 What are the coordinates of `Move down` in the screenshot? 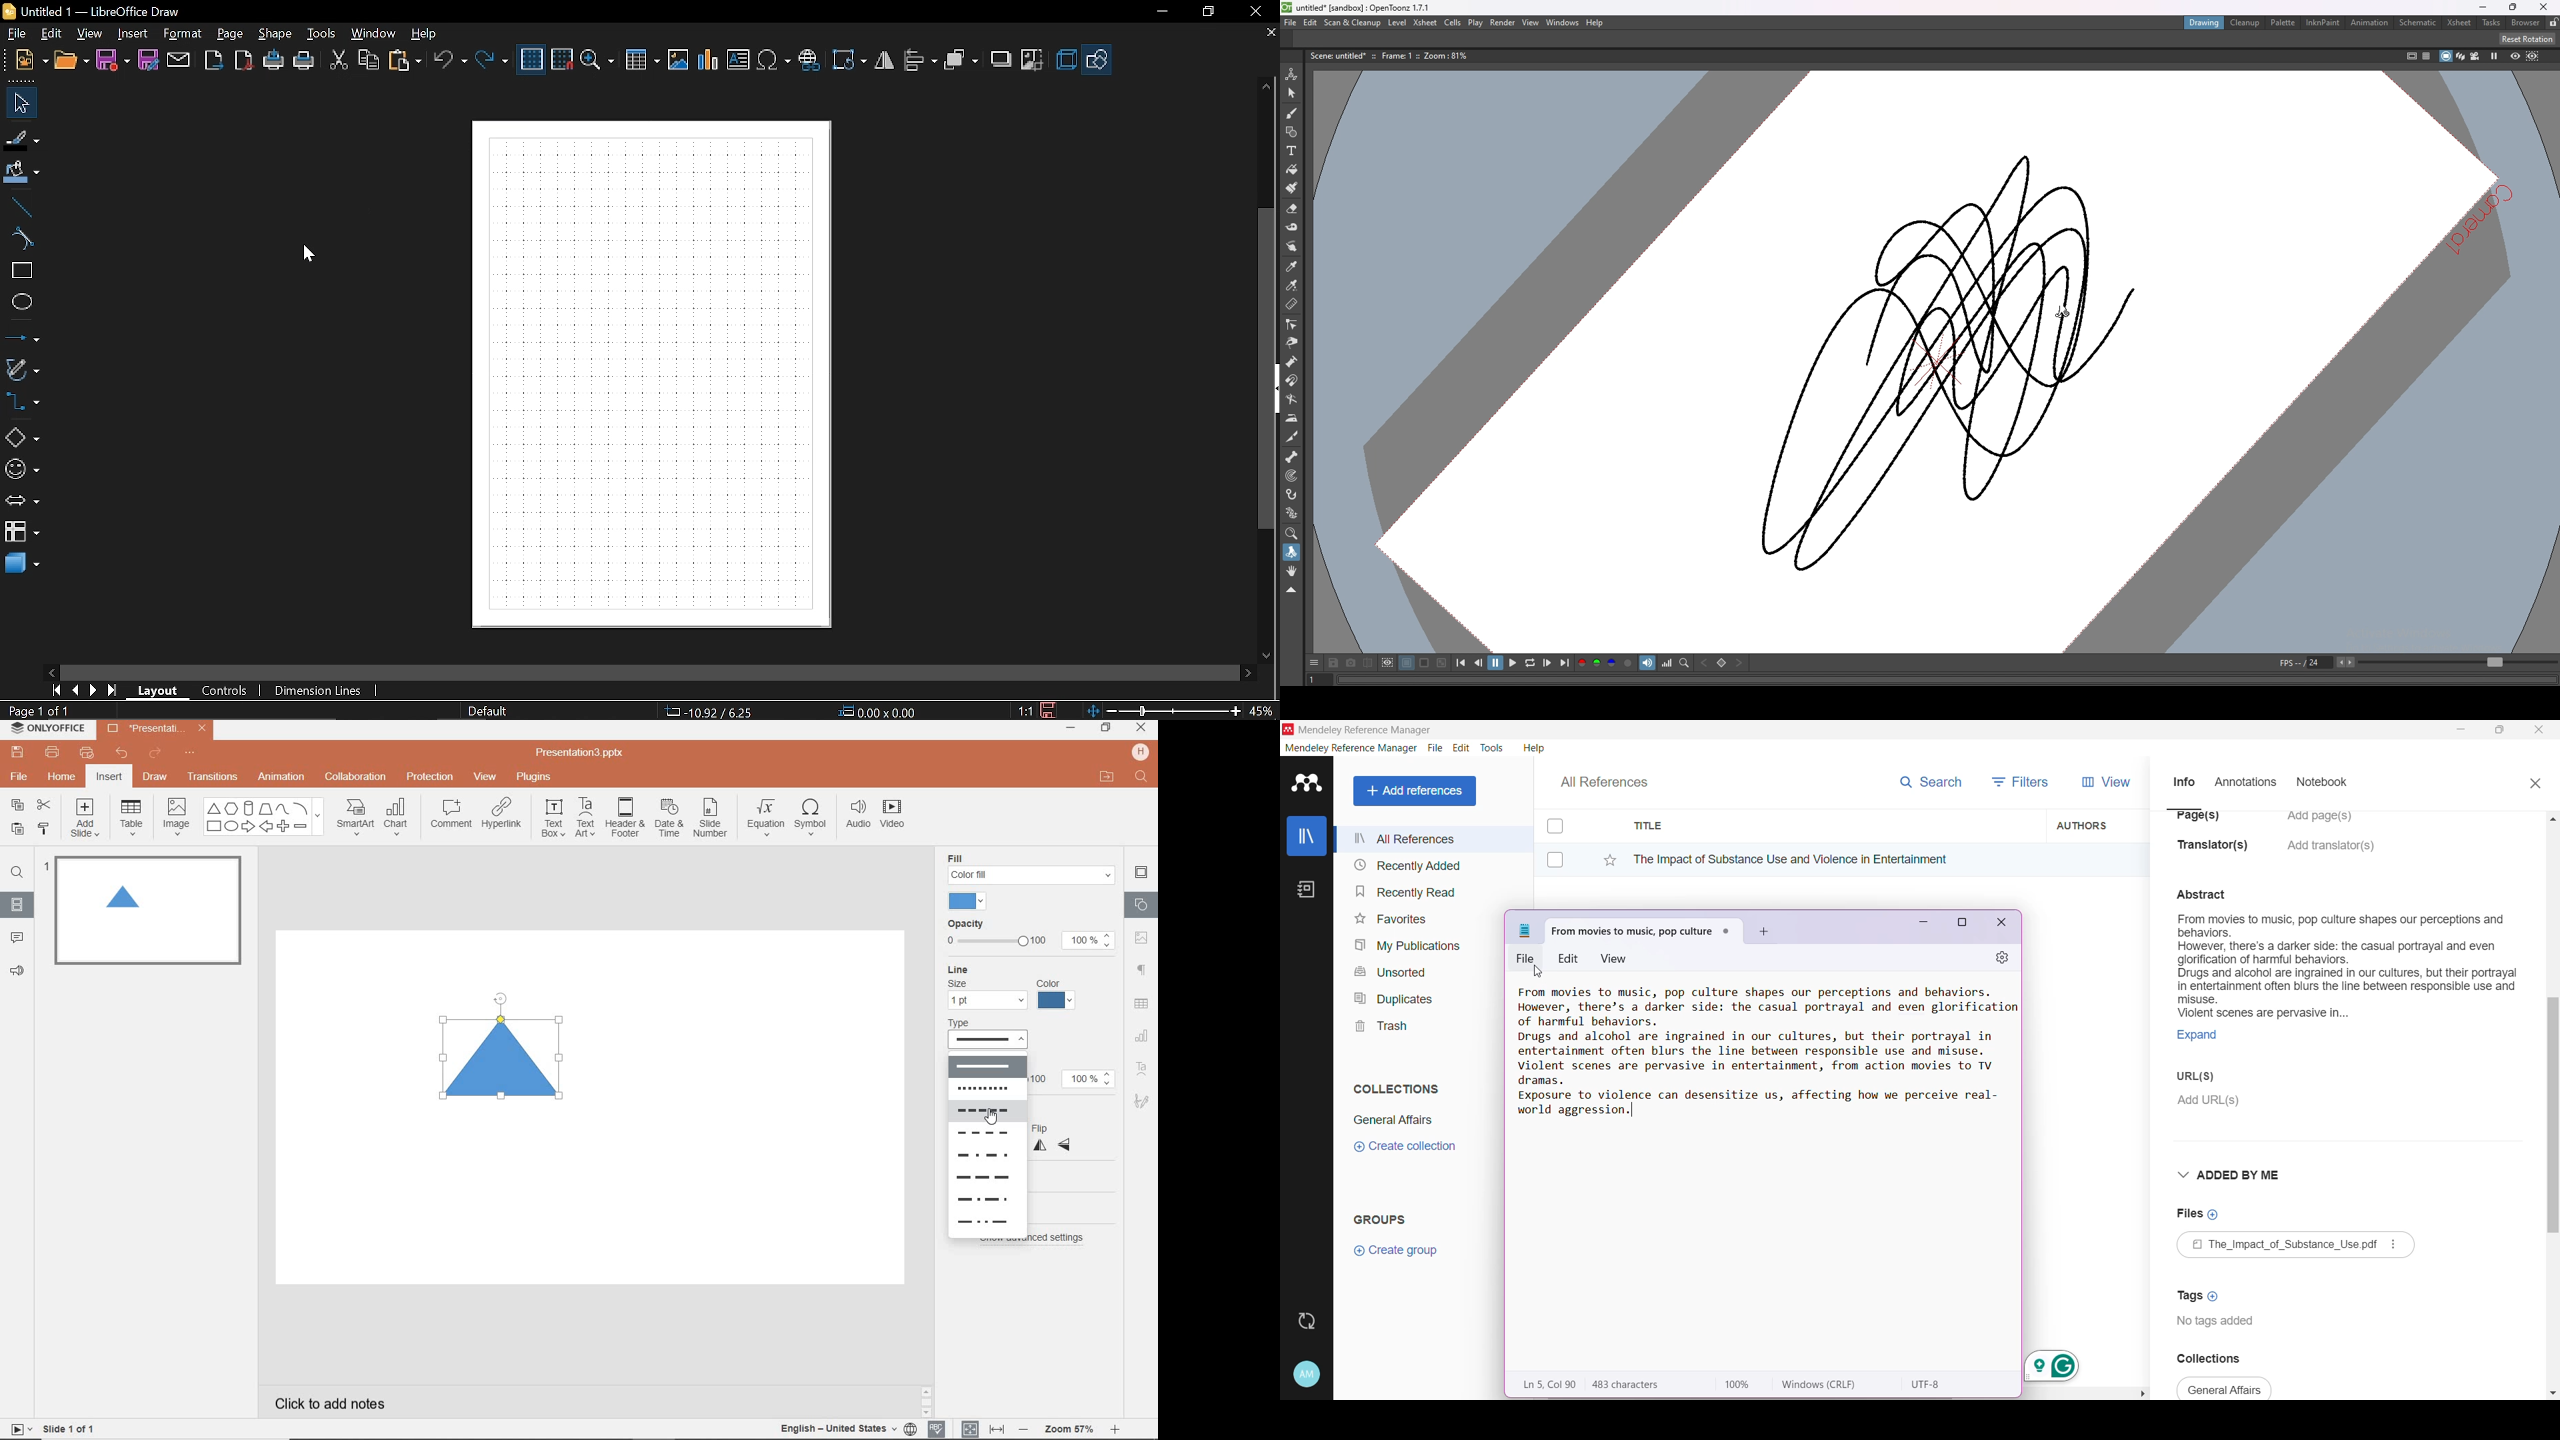 It's located at (1268, 656).